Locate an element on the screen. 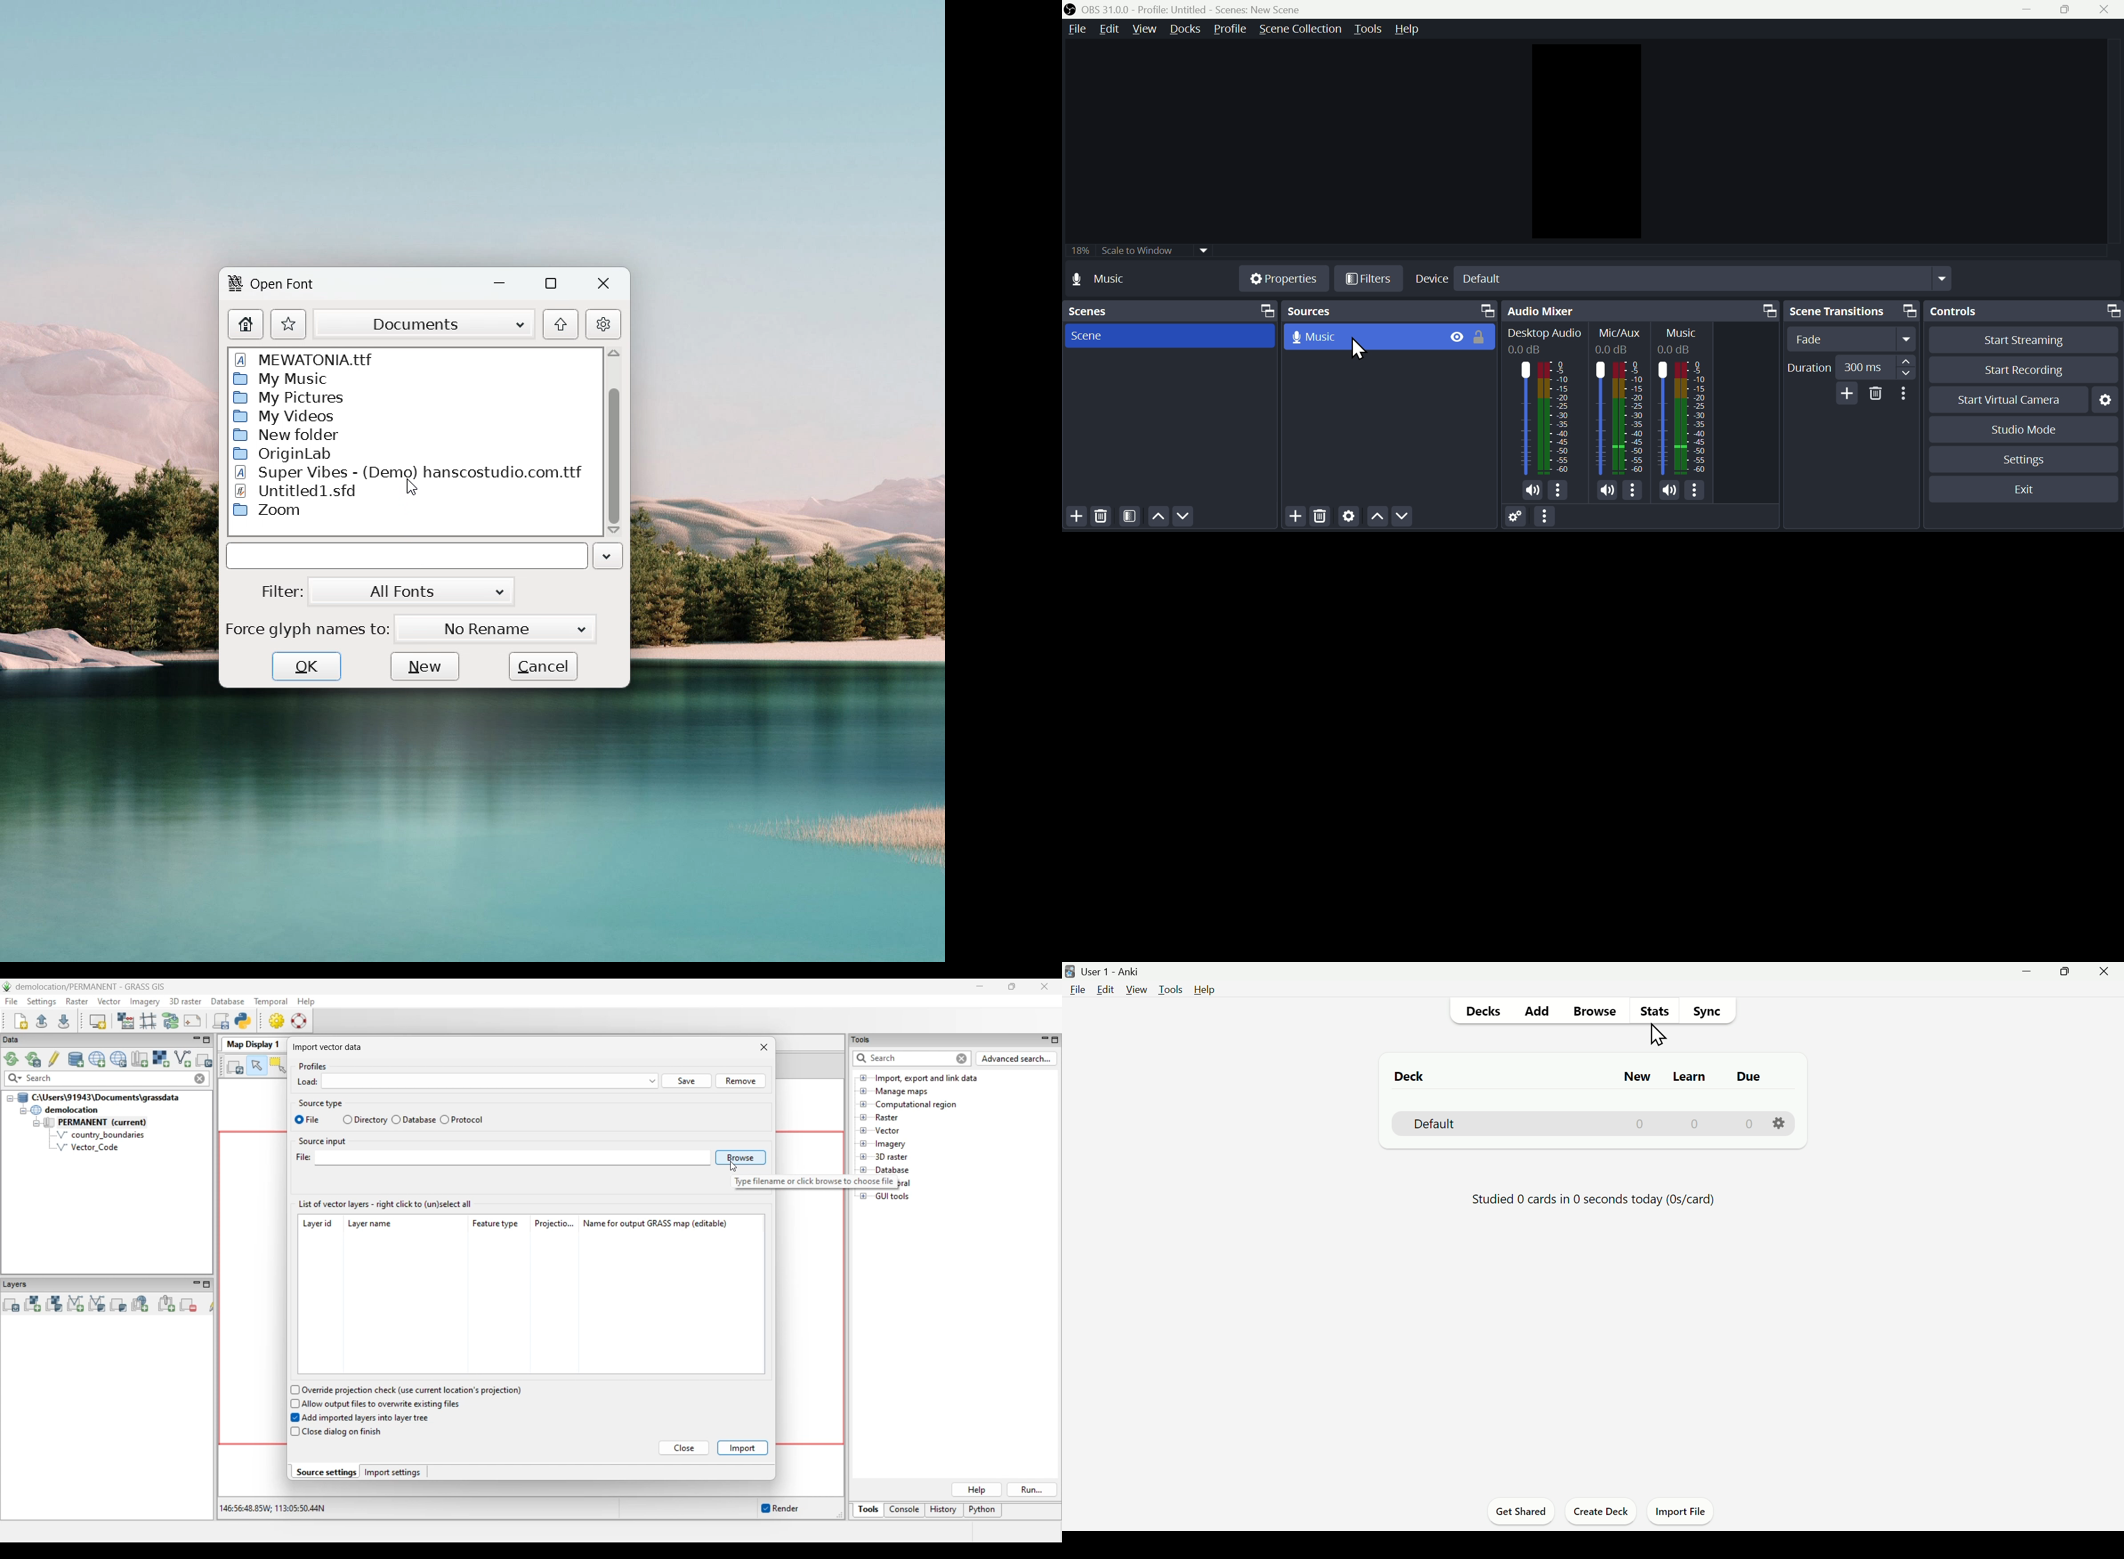 This screenshot has width=2128, height=1568. Filters is located at coordinates (1368, 278).